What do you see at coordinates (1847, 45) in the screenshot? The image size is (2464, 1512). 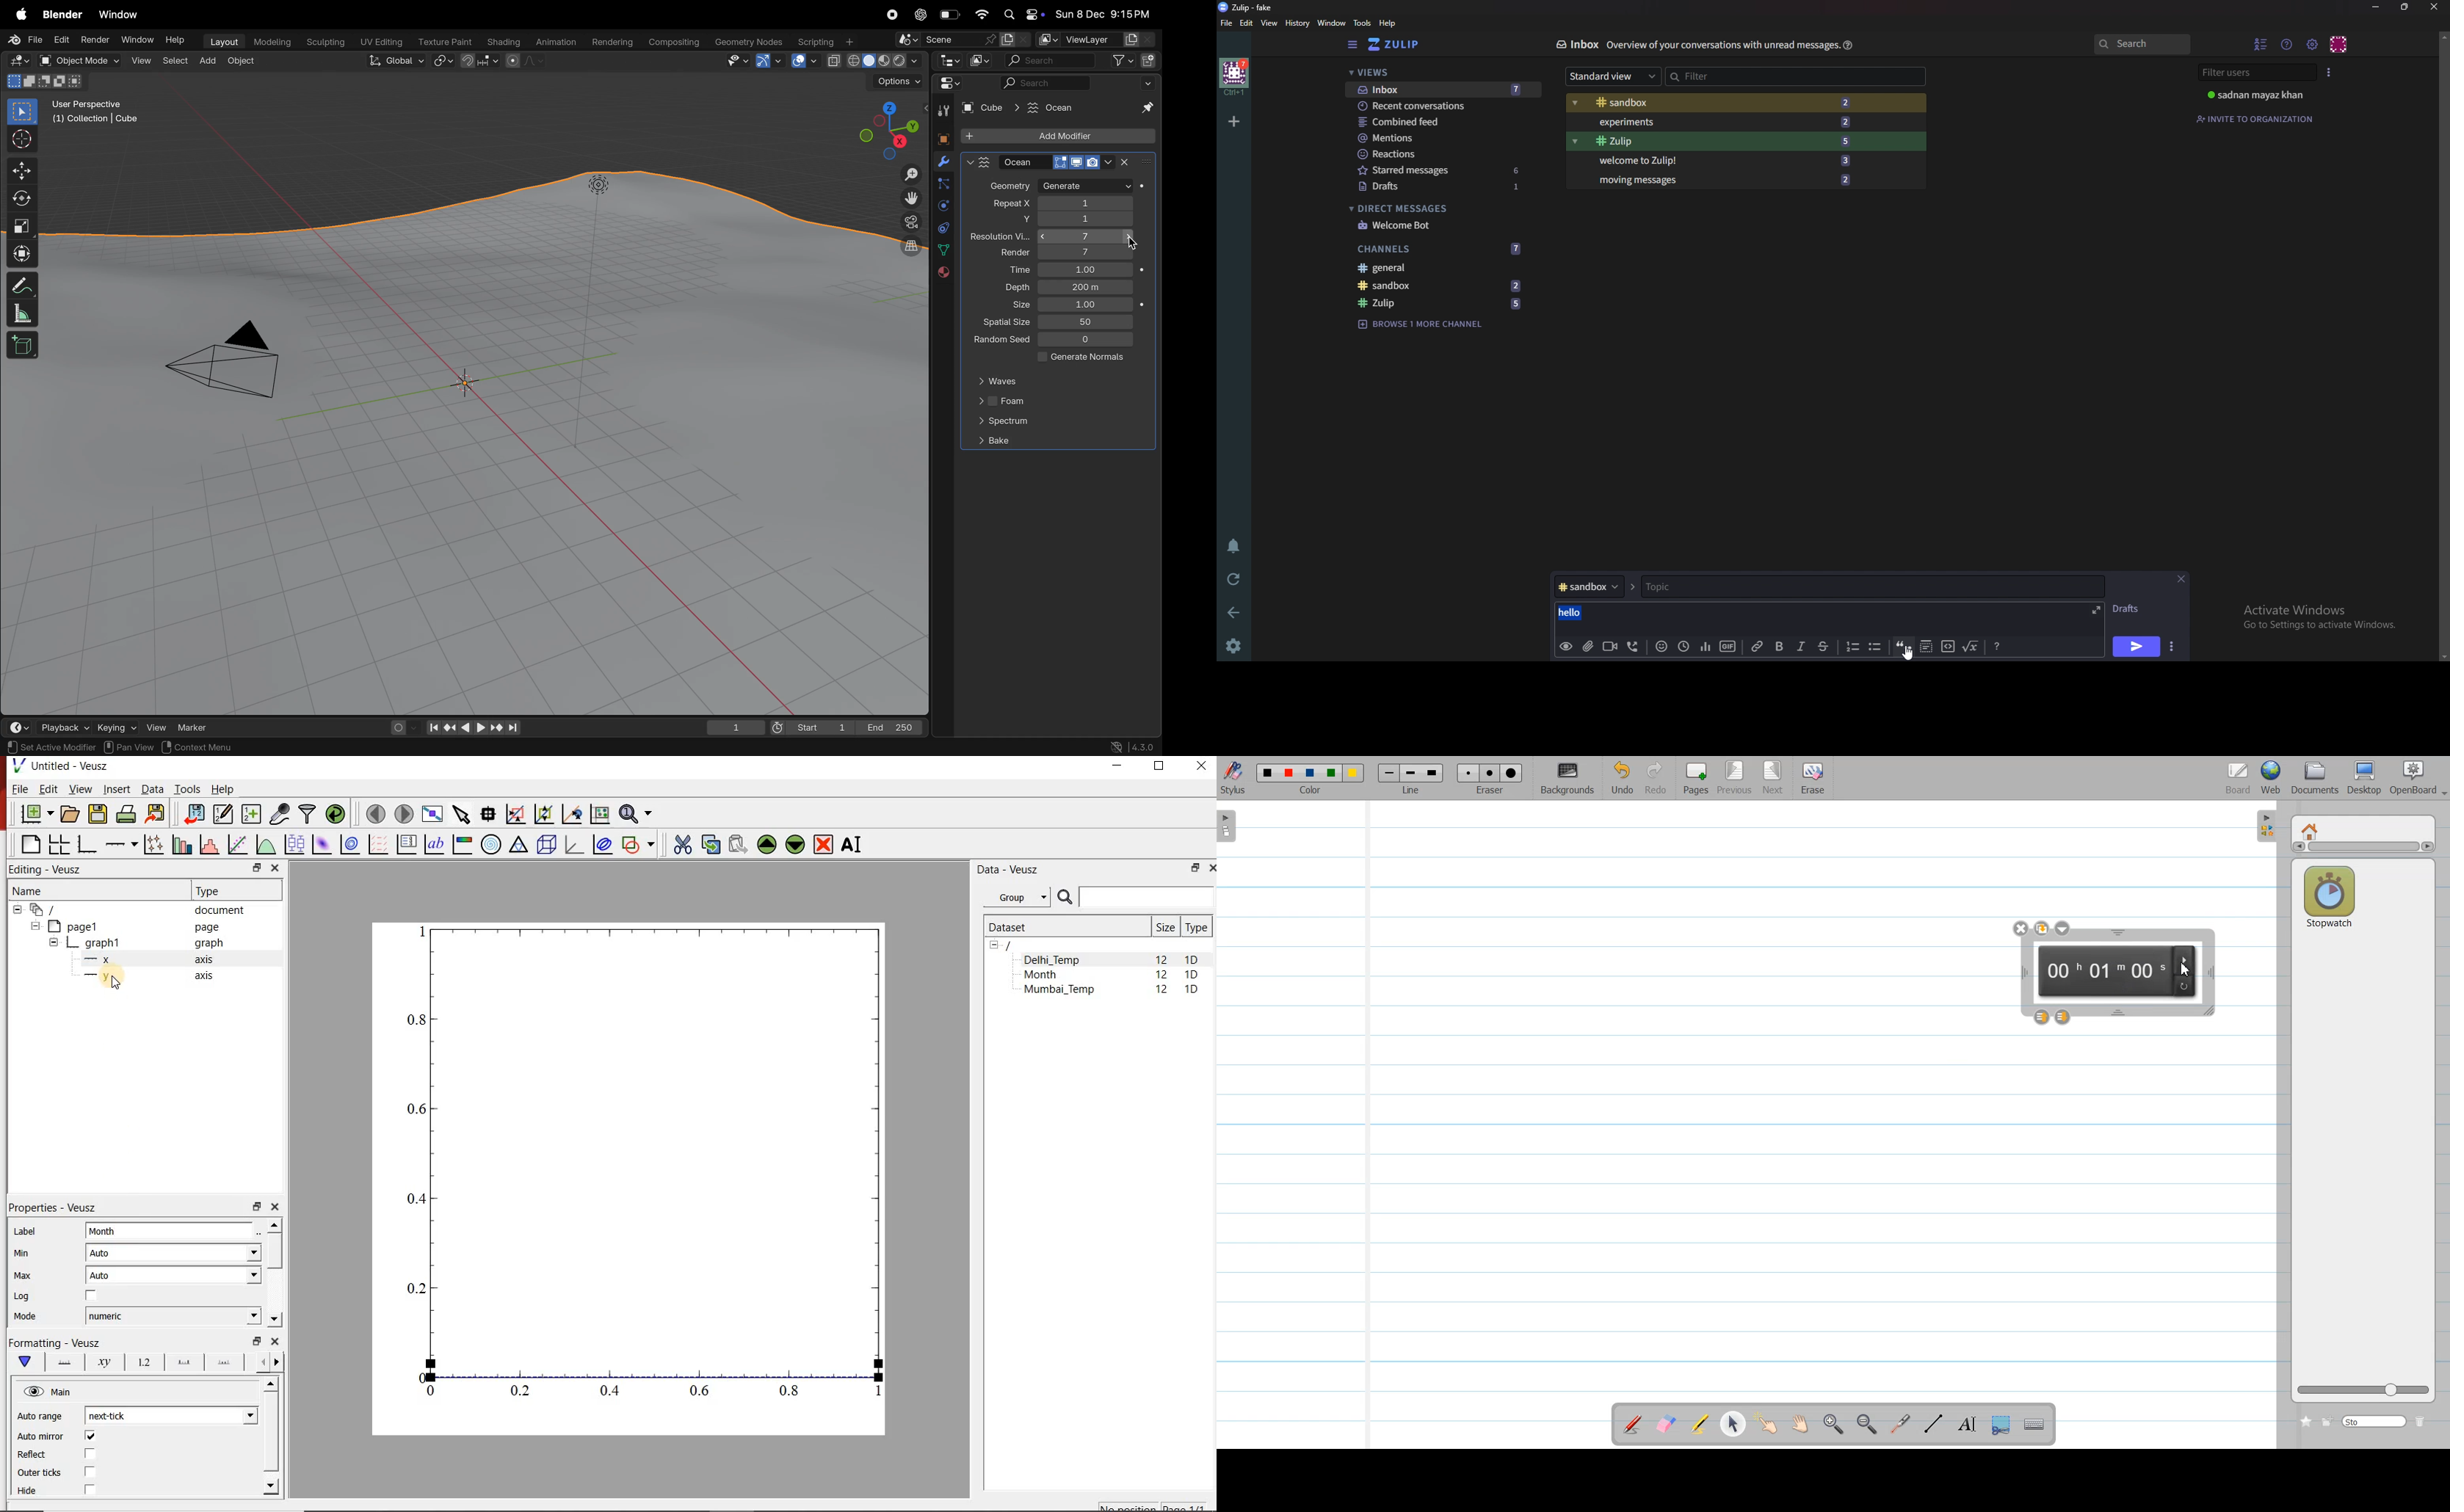 I see `Help` at bounding box center [1847, 45].